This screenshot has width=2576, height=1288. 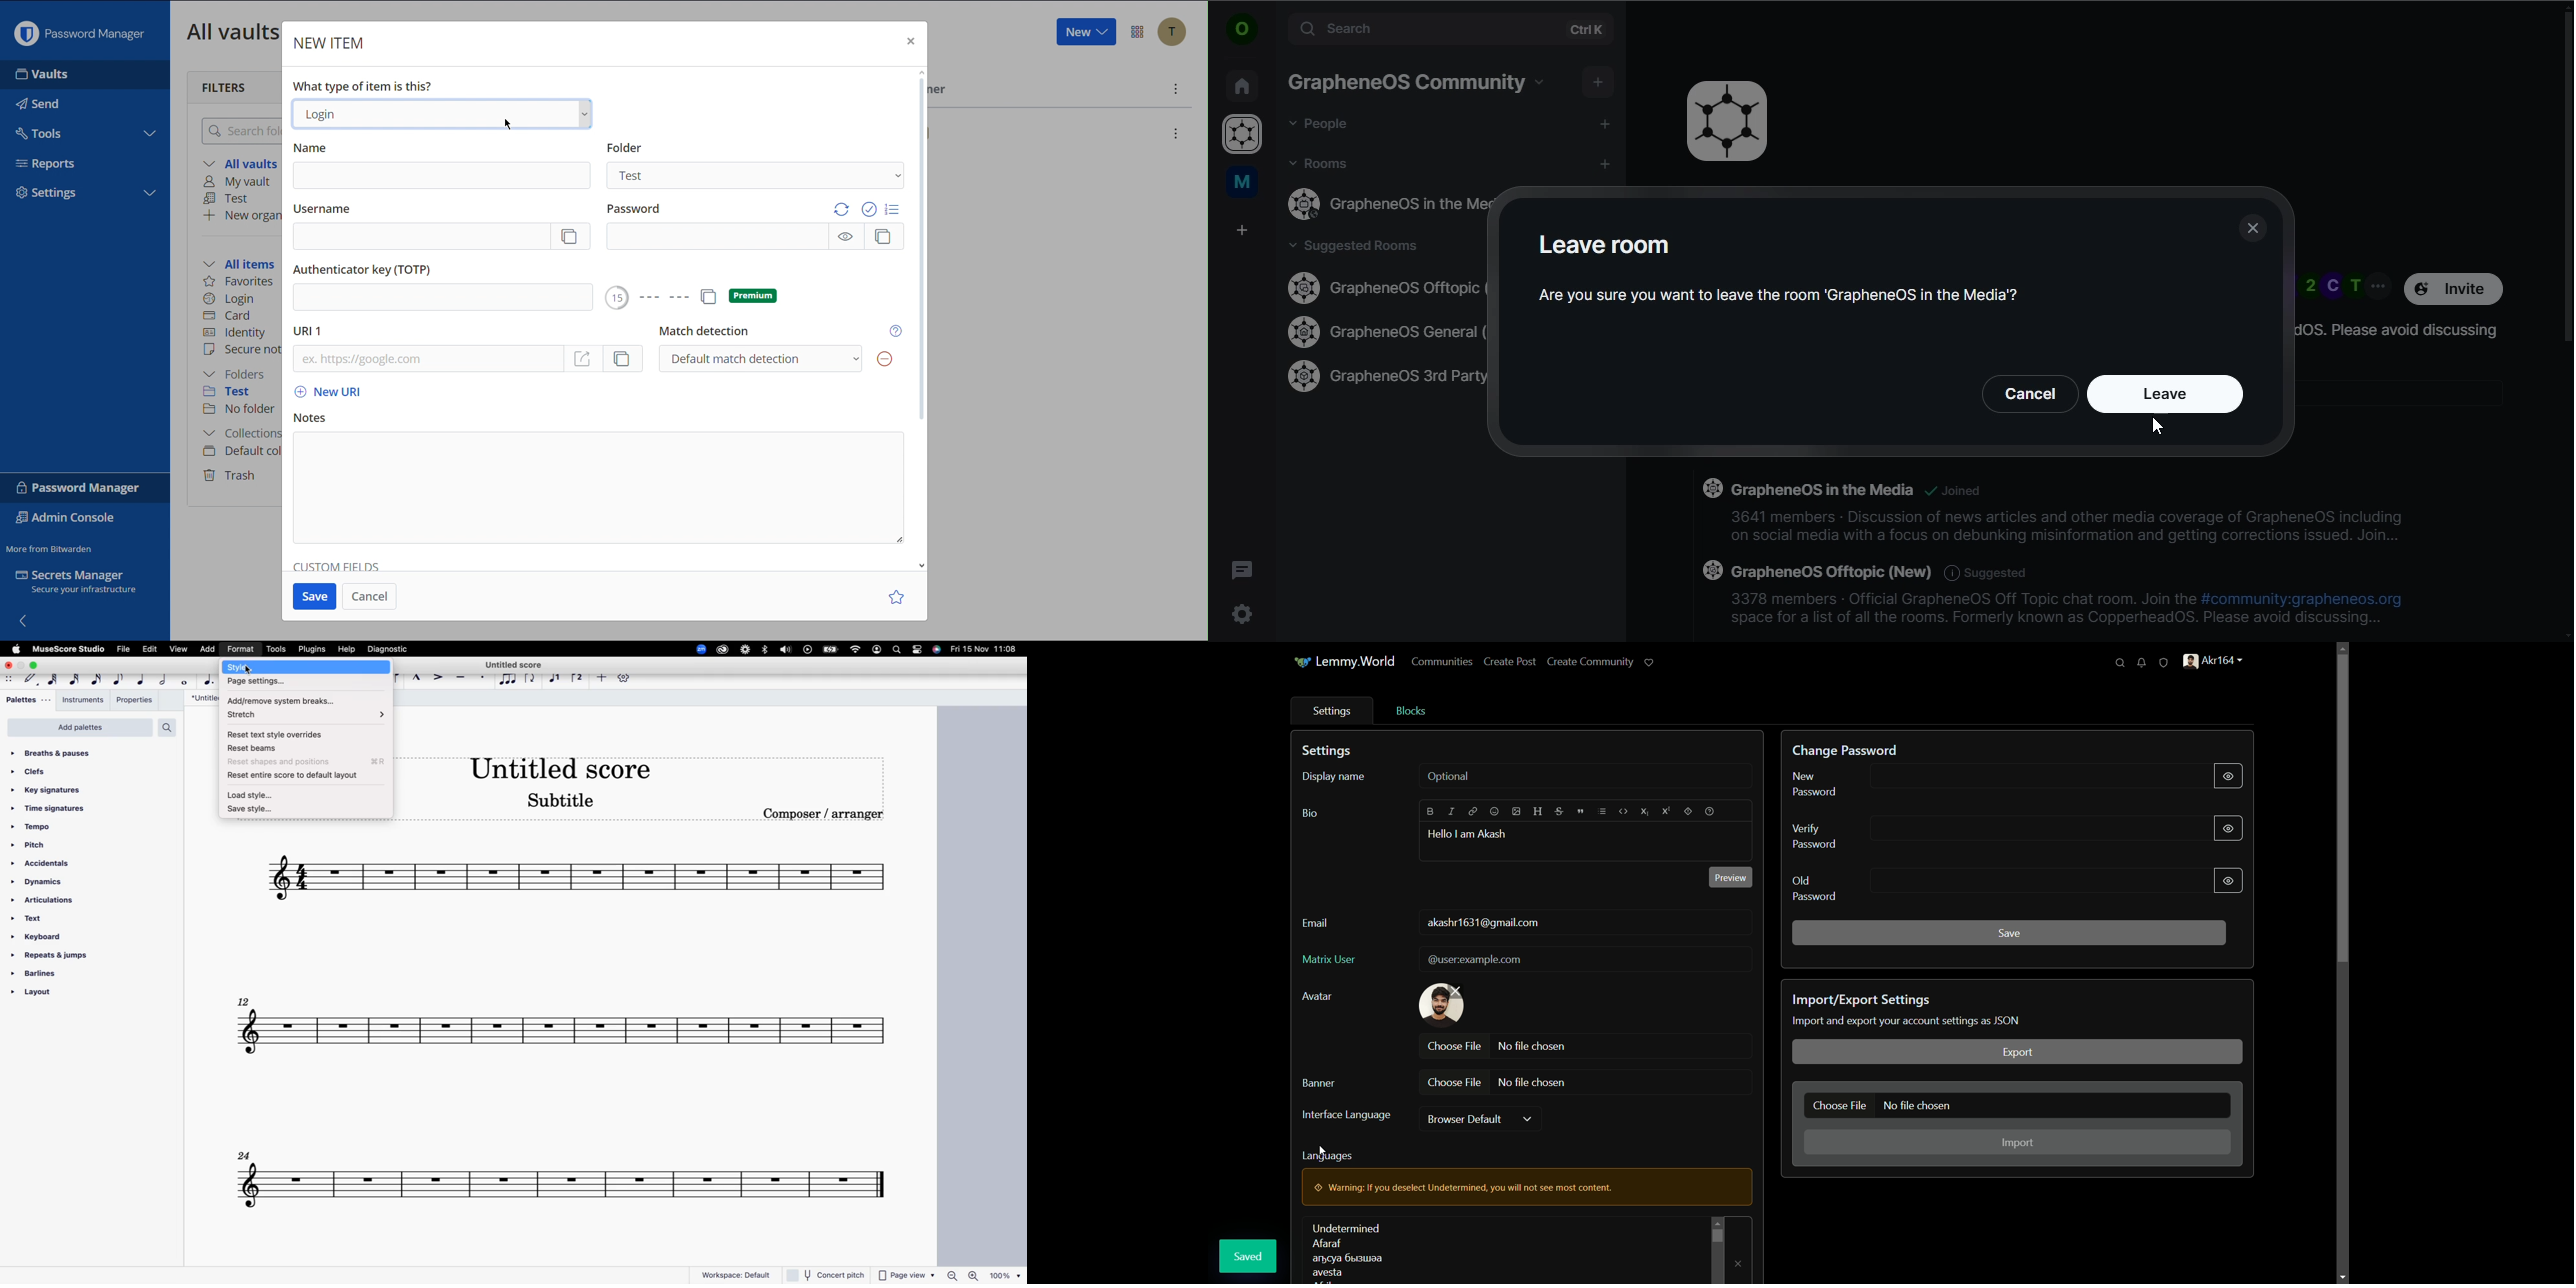 What do you see at coordinates (295, 761) in the screenshot?
I see `reset shapes and position` at bounding box center [295, 761].